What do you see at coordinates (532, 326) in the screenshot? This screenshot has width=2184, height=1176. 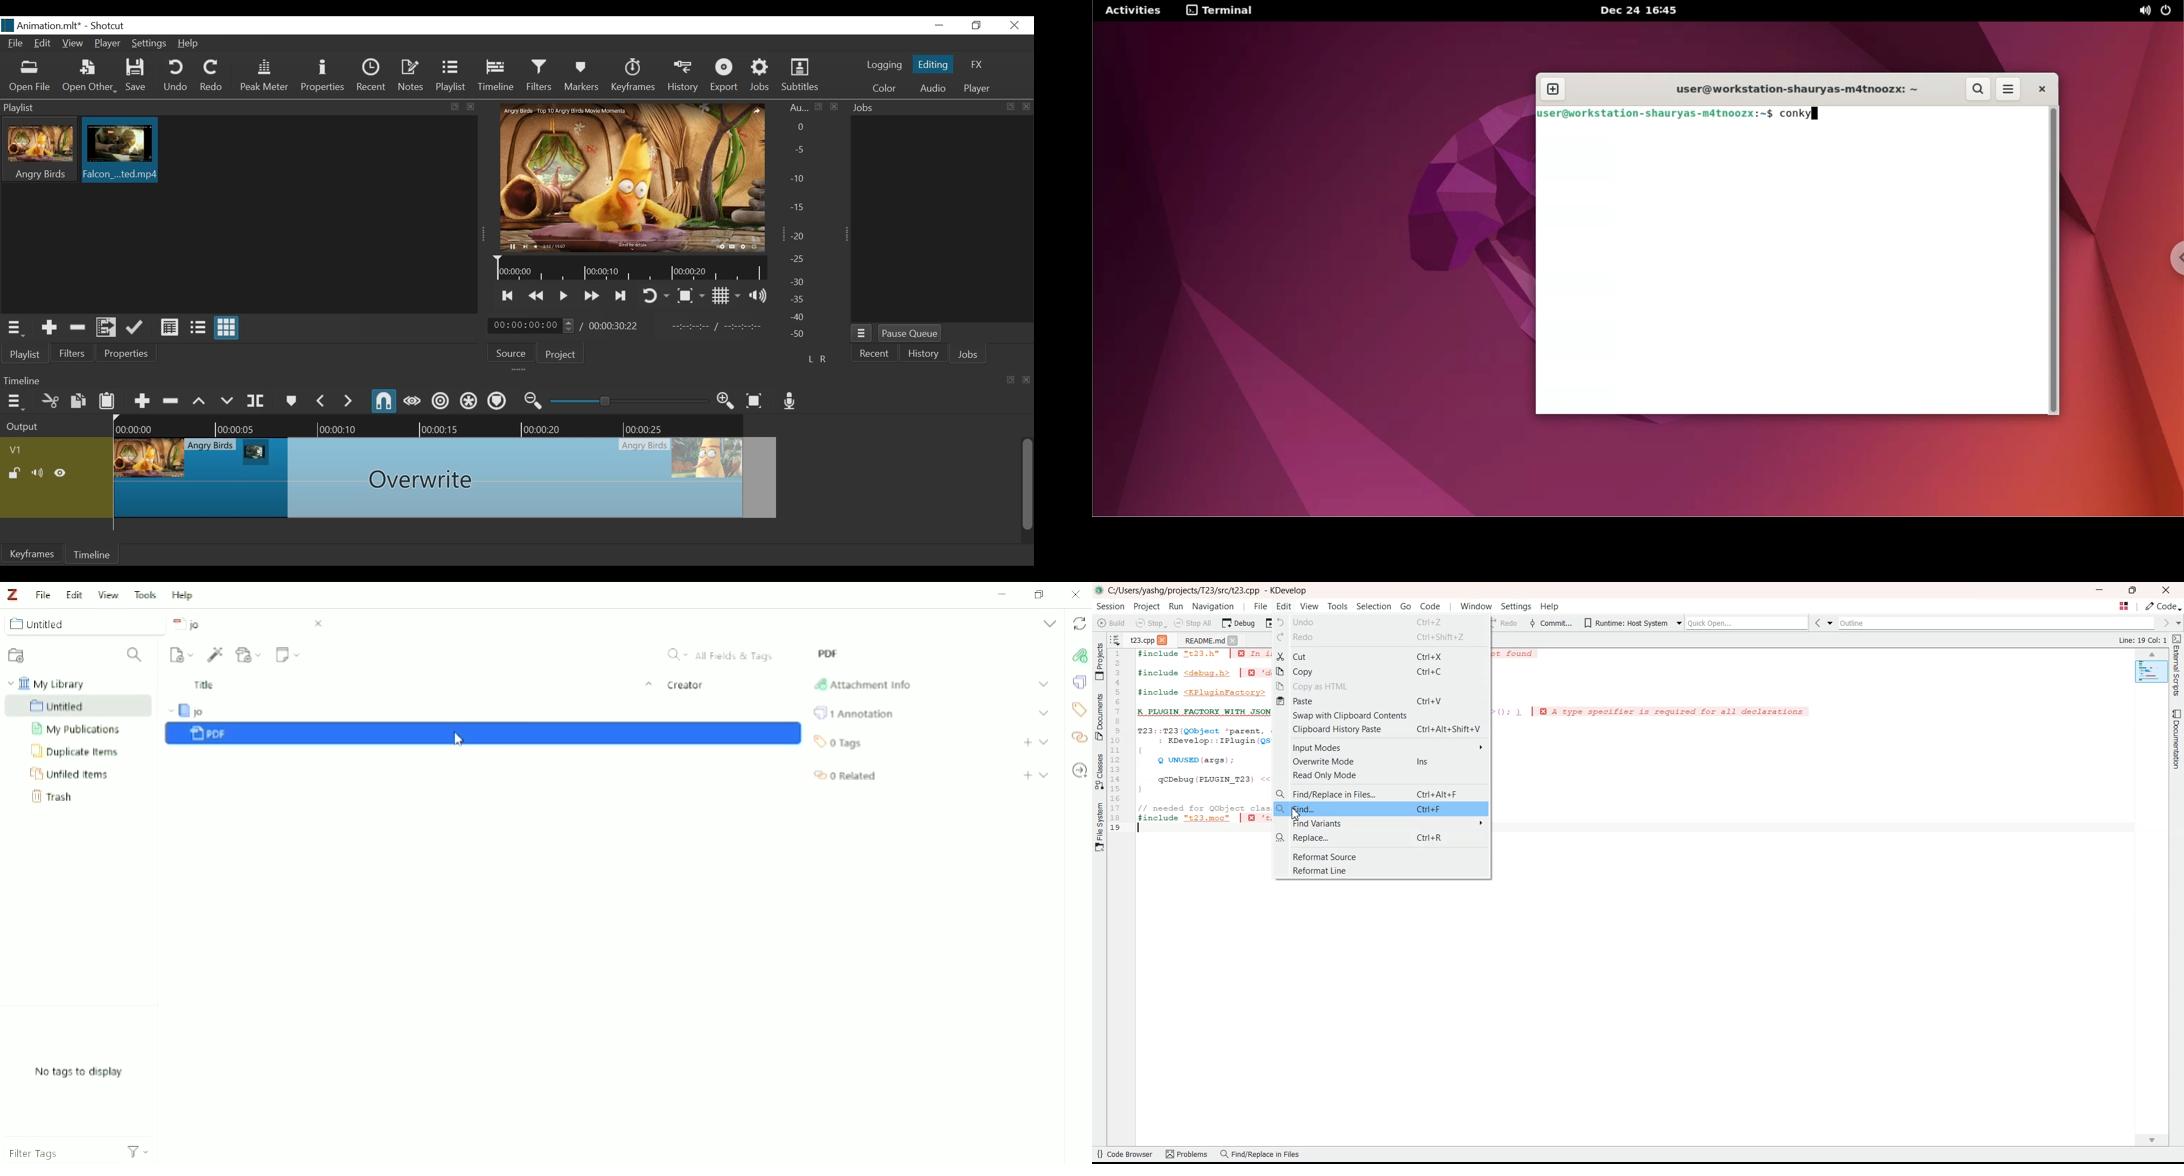 I see `Current Position` at bounding box center [532, 326].